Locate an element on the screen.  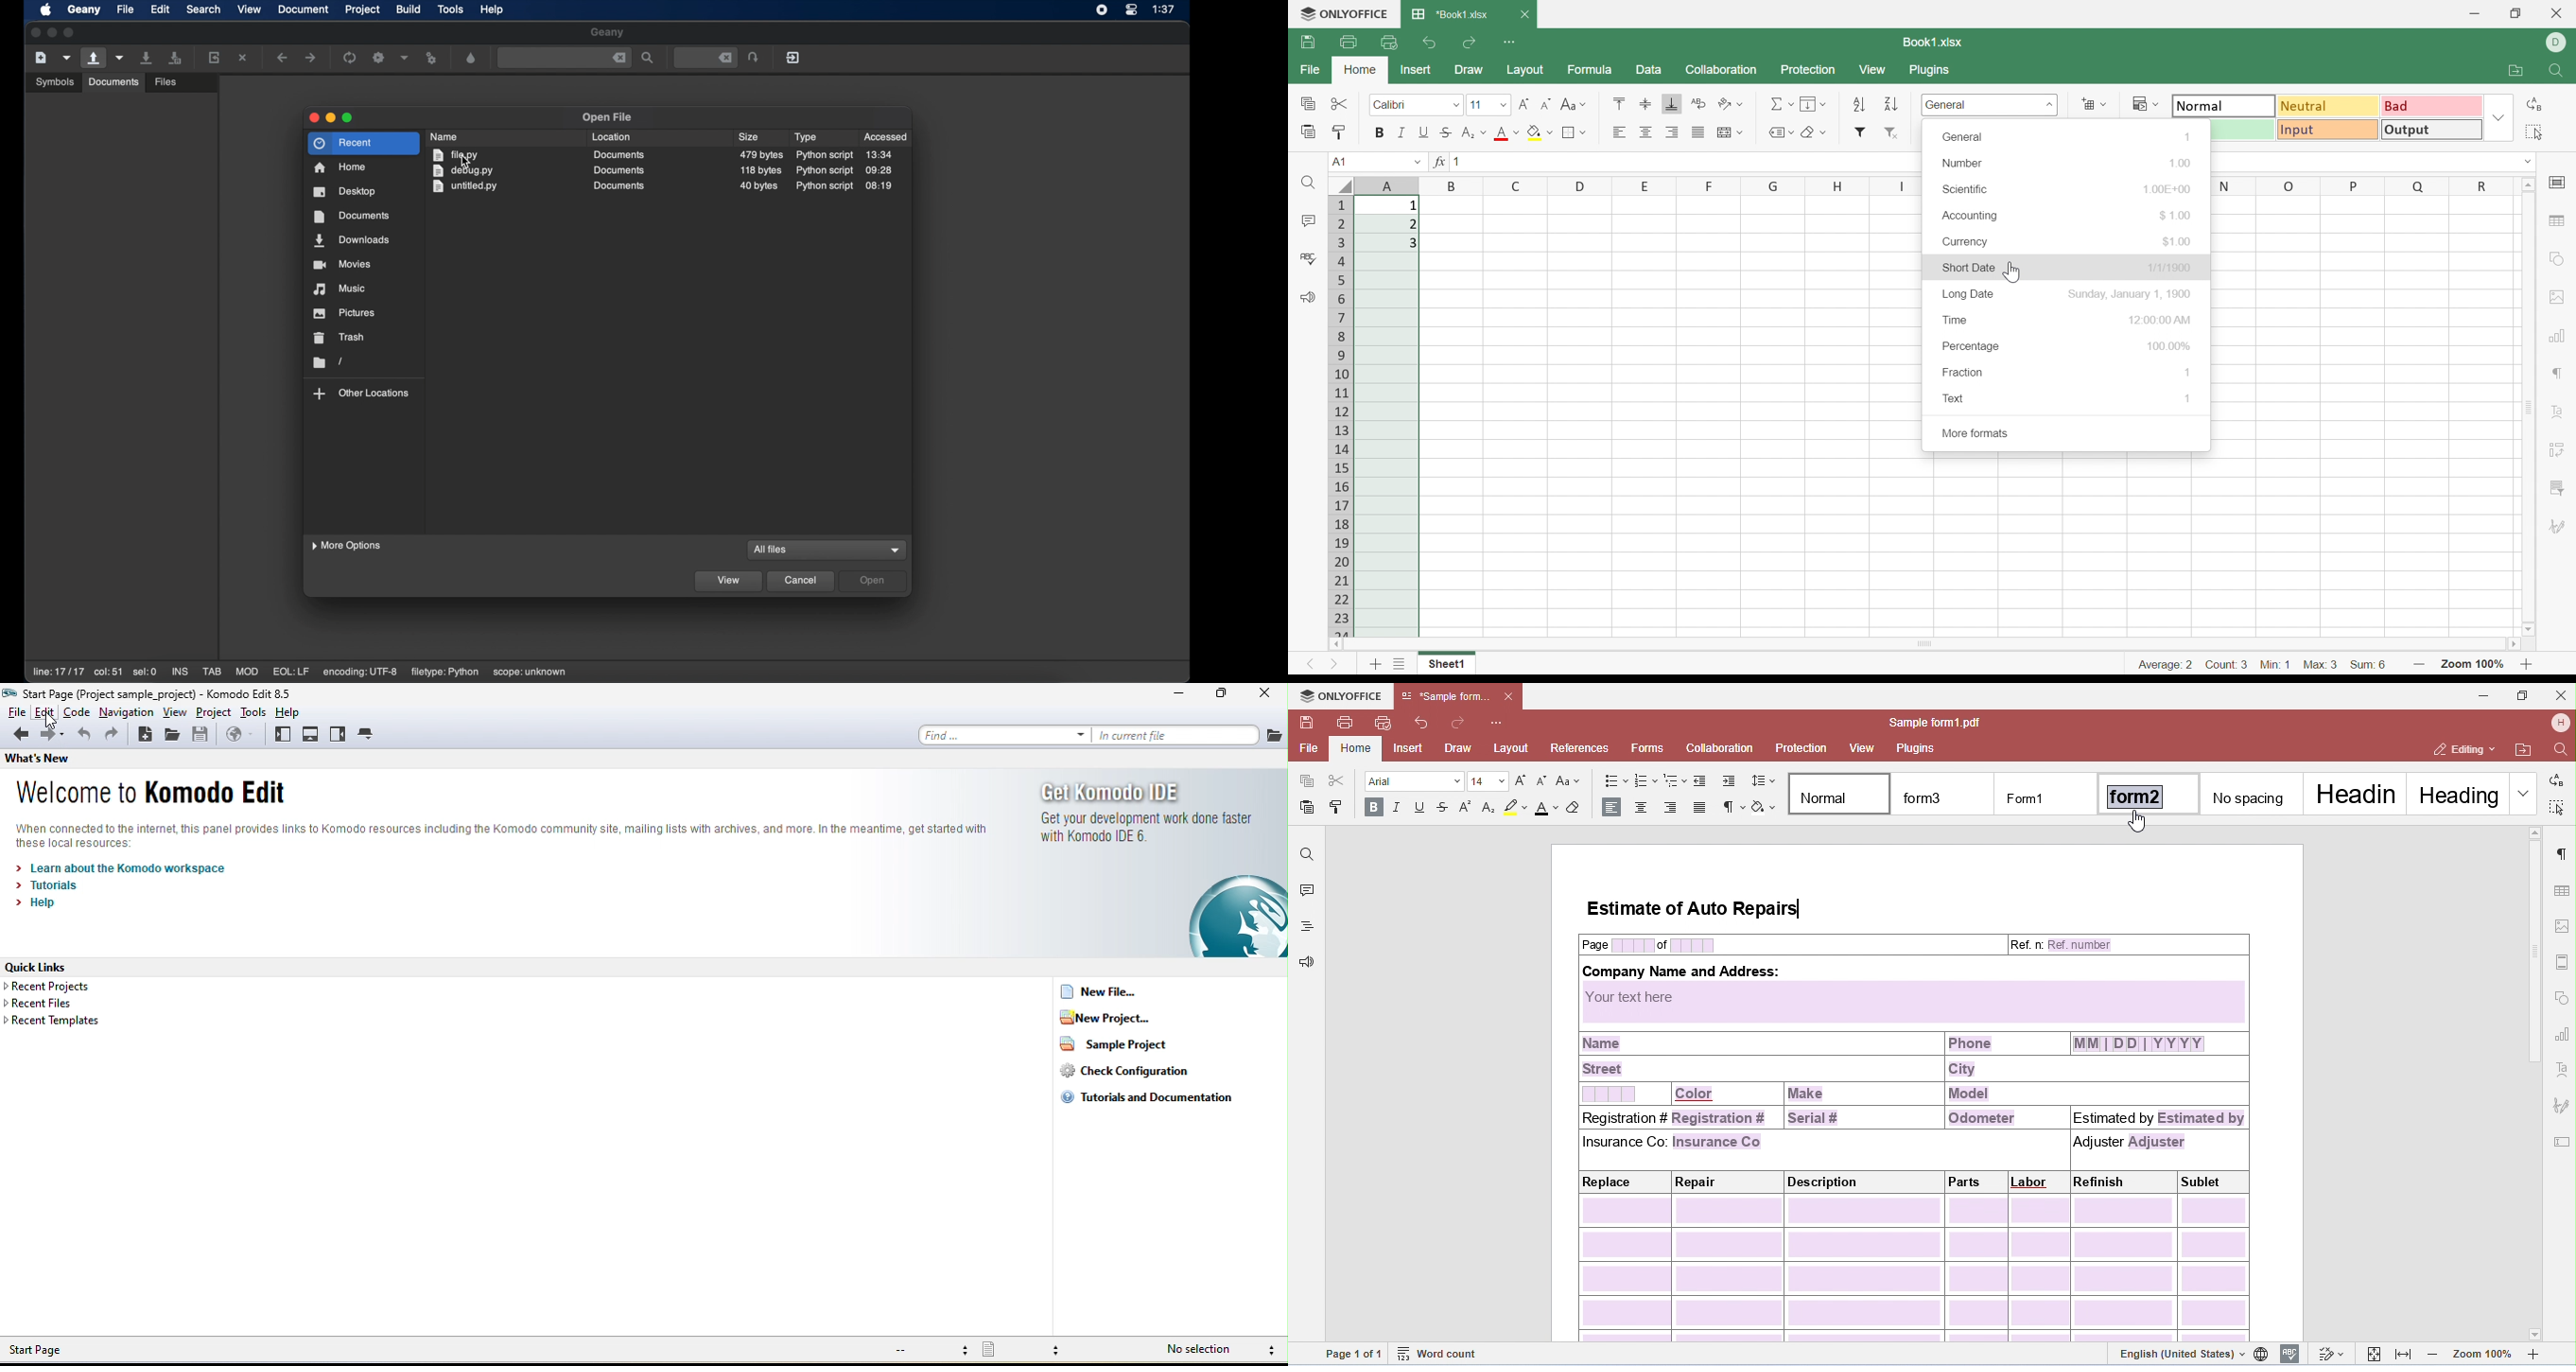
View is located at coordinates (1872, 70).